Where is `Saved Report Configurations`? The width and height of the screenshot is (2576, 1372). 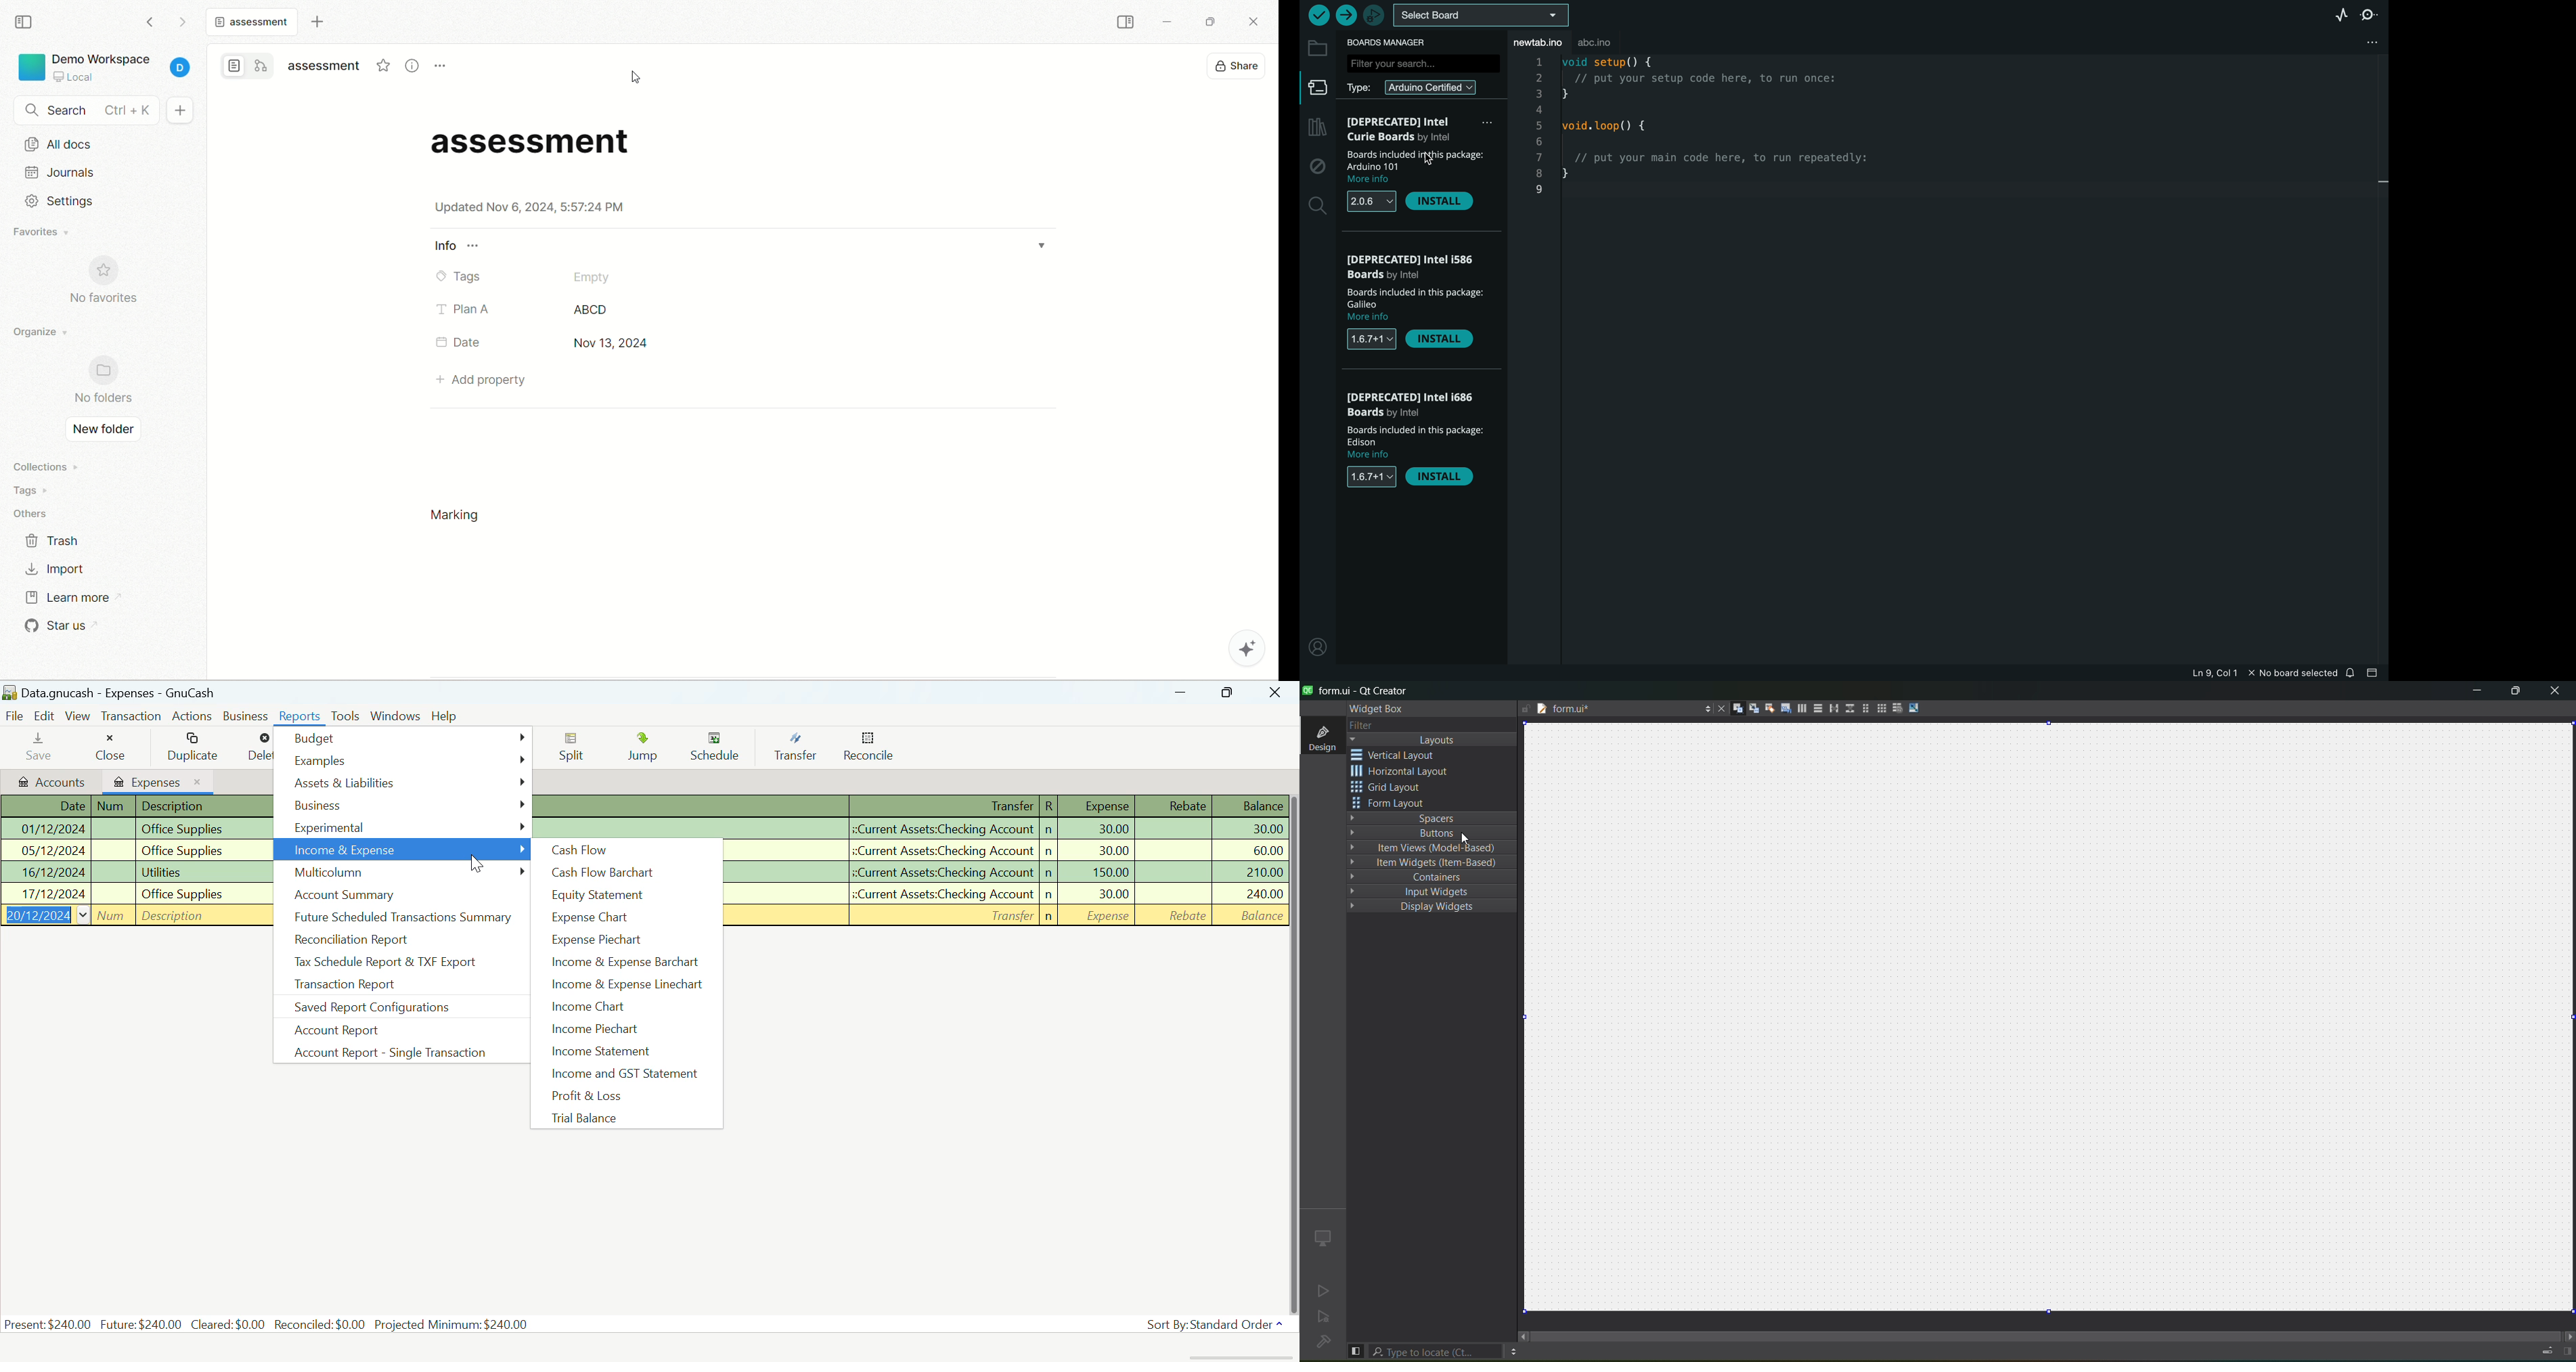 Saved Report Configurations is located at coordinates (399, 1010).